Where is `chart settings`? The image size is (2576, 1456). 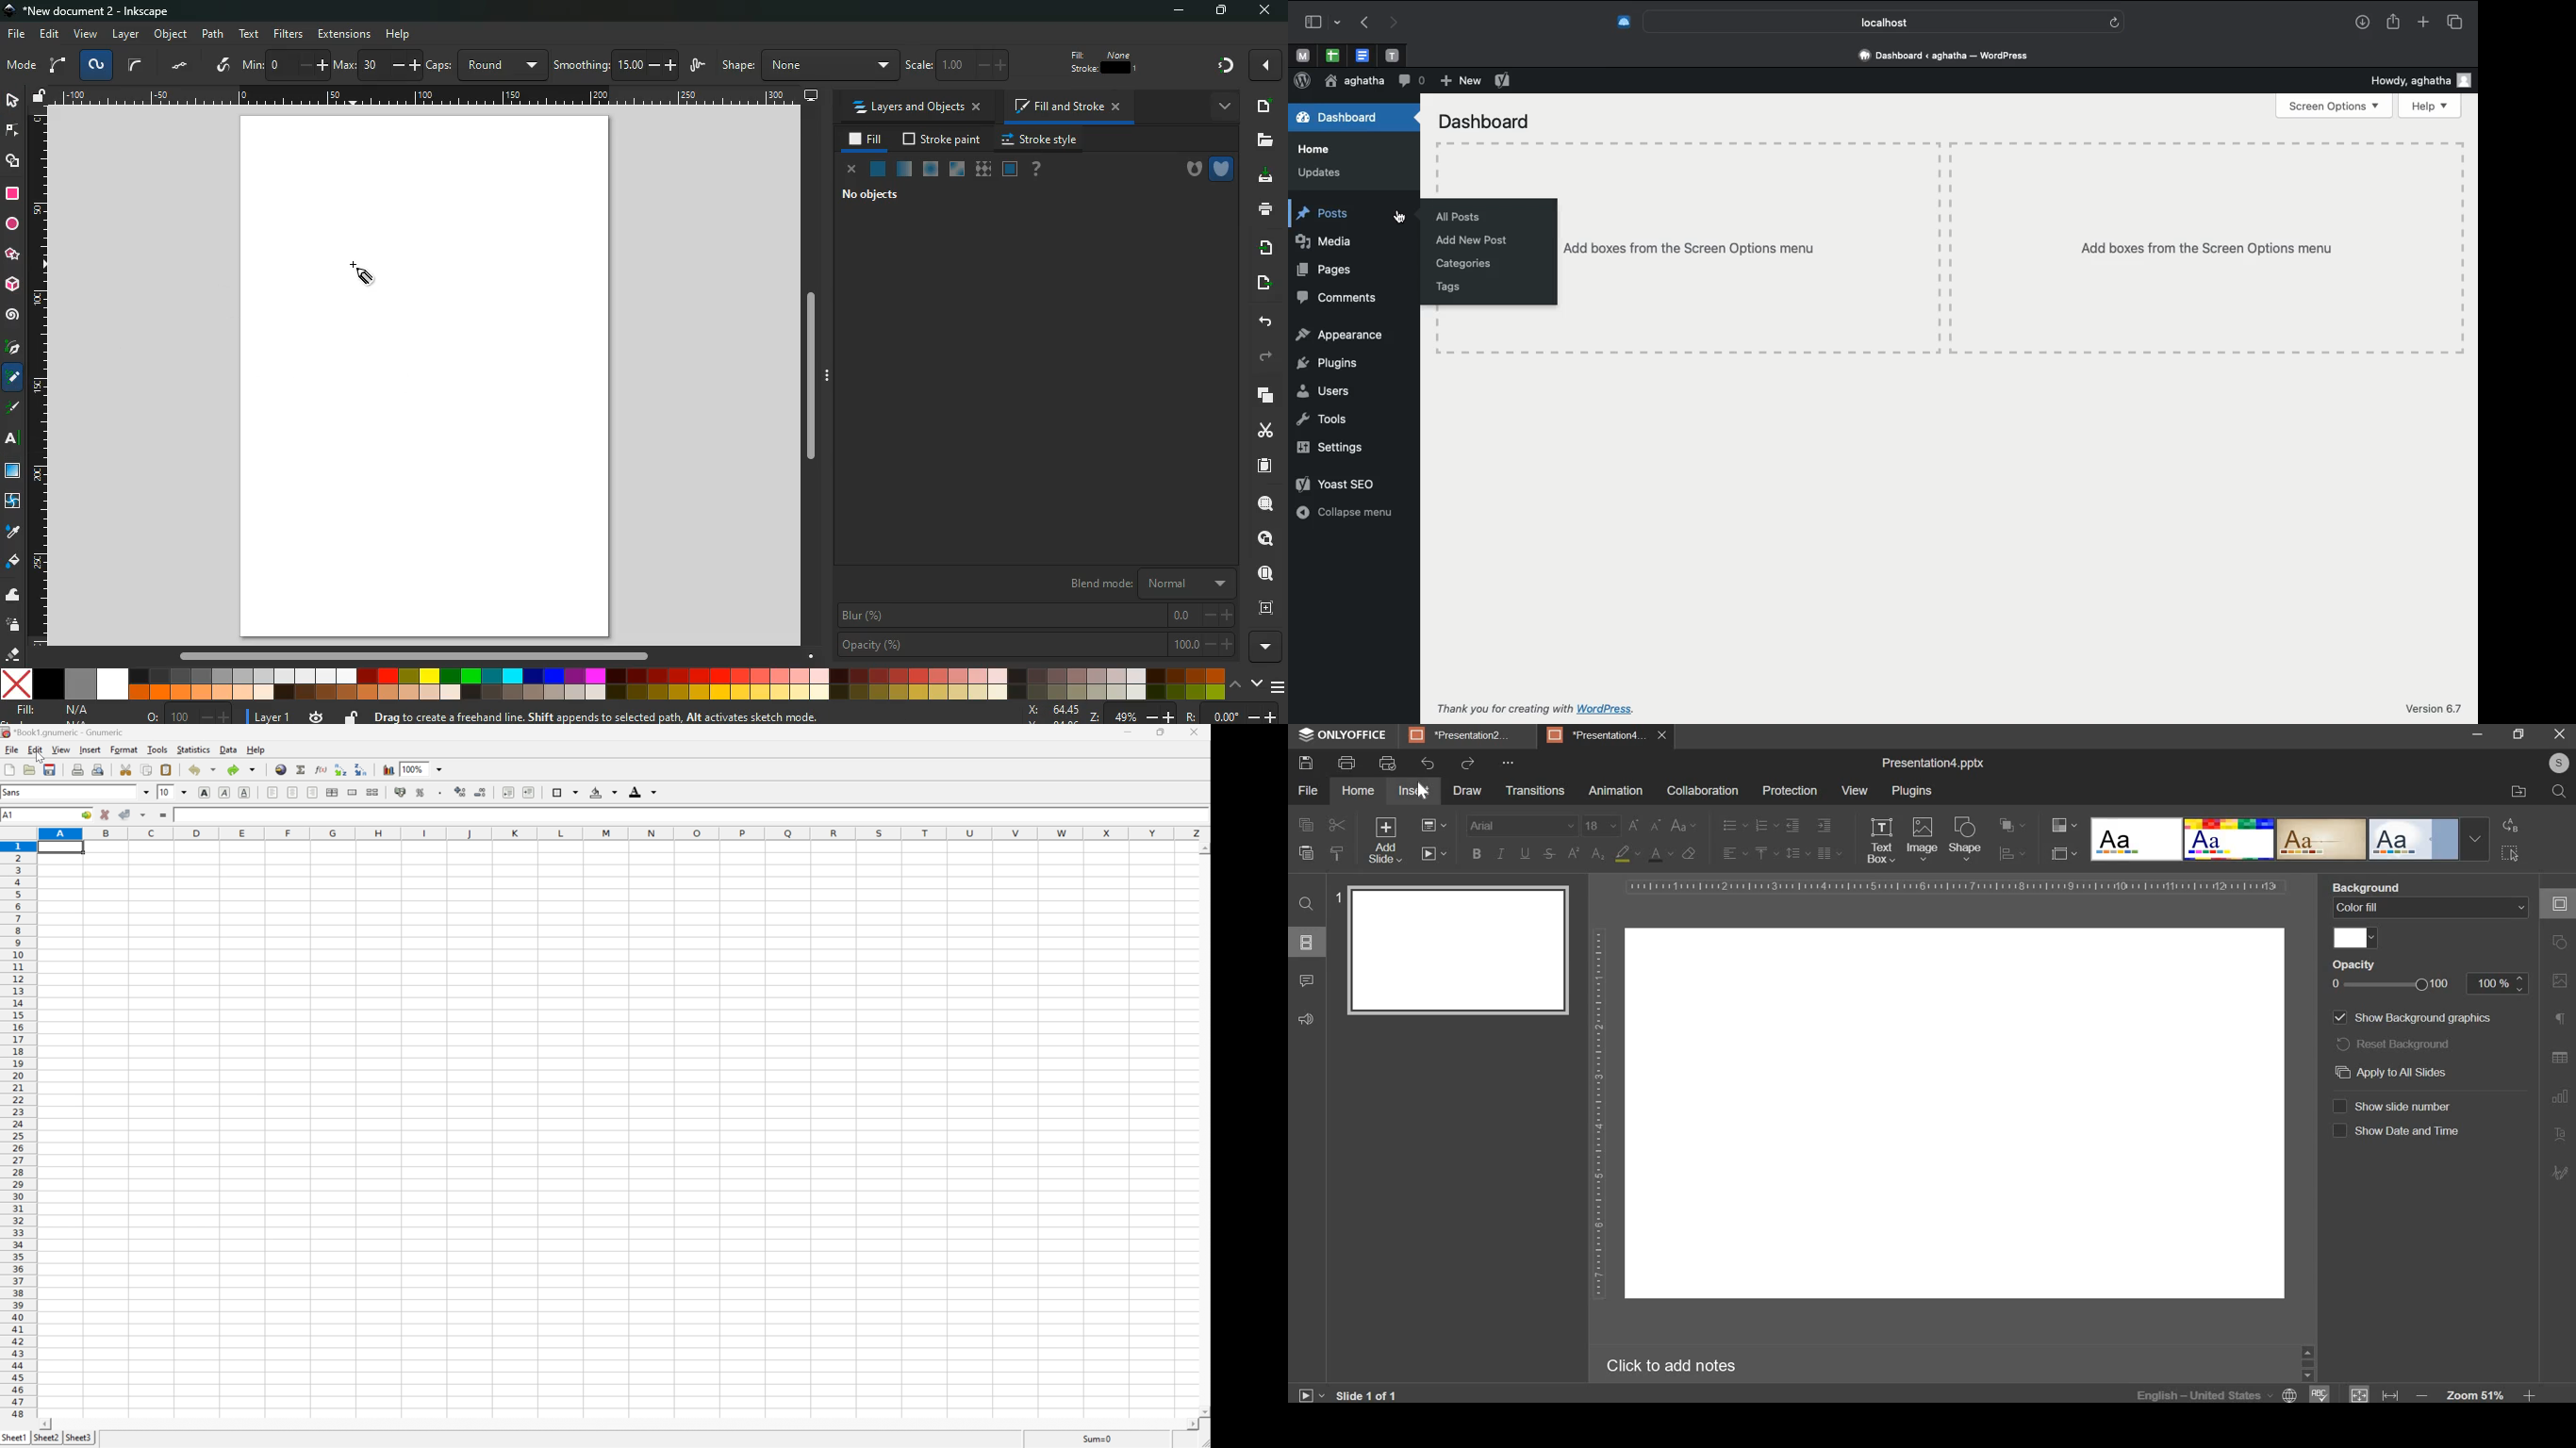 chart settings is located at coordinates (2561, 1096).